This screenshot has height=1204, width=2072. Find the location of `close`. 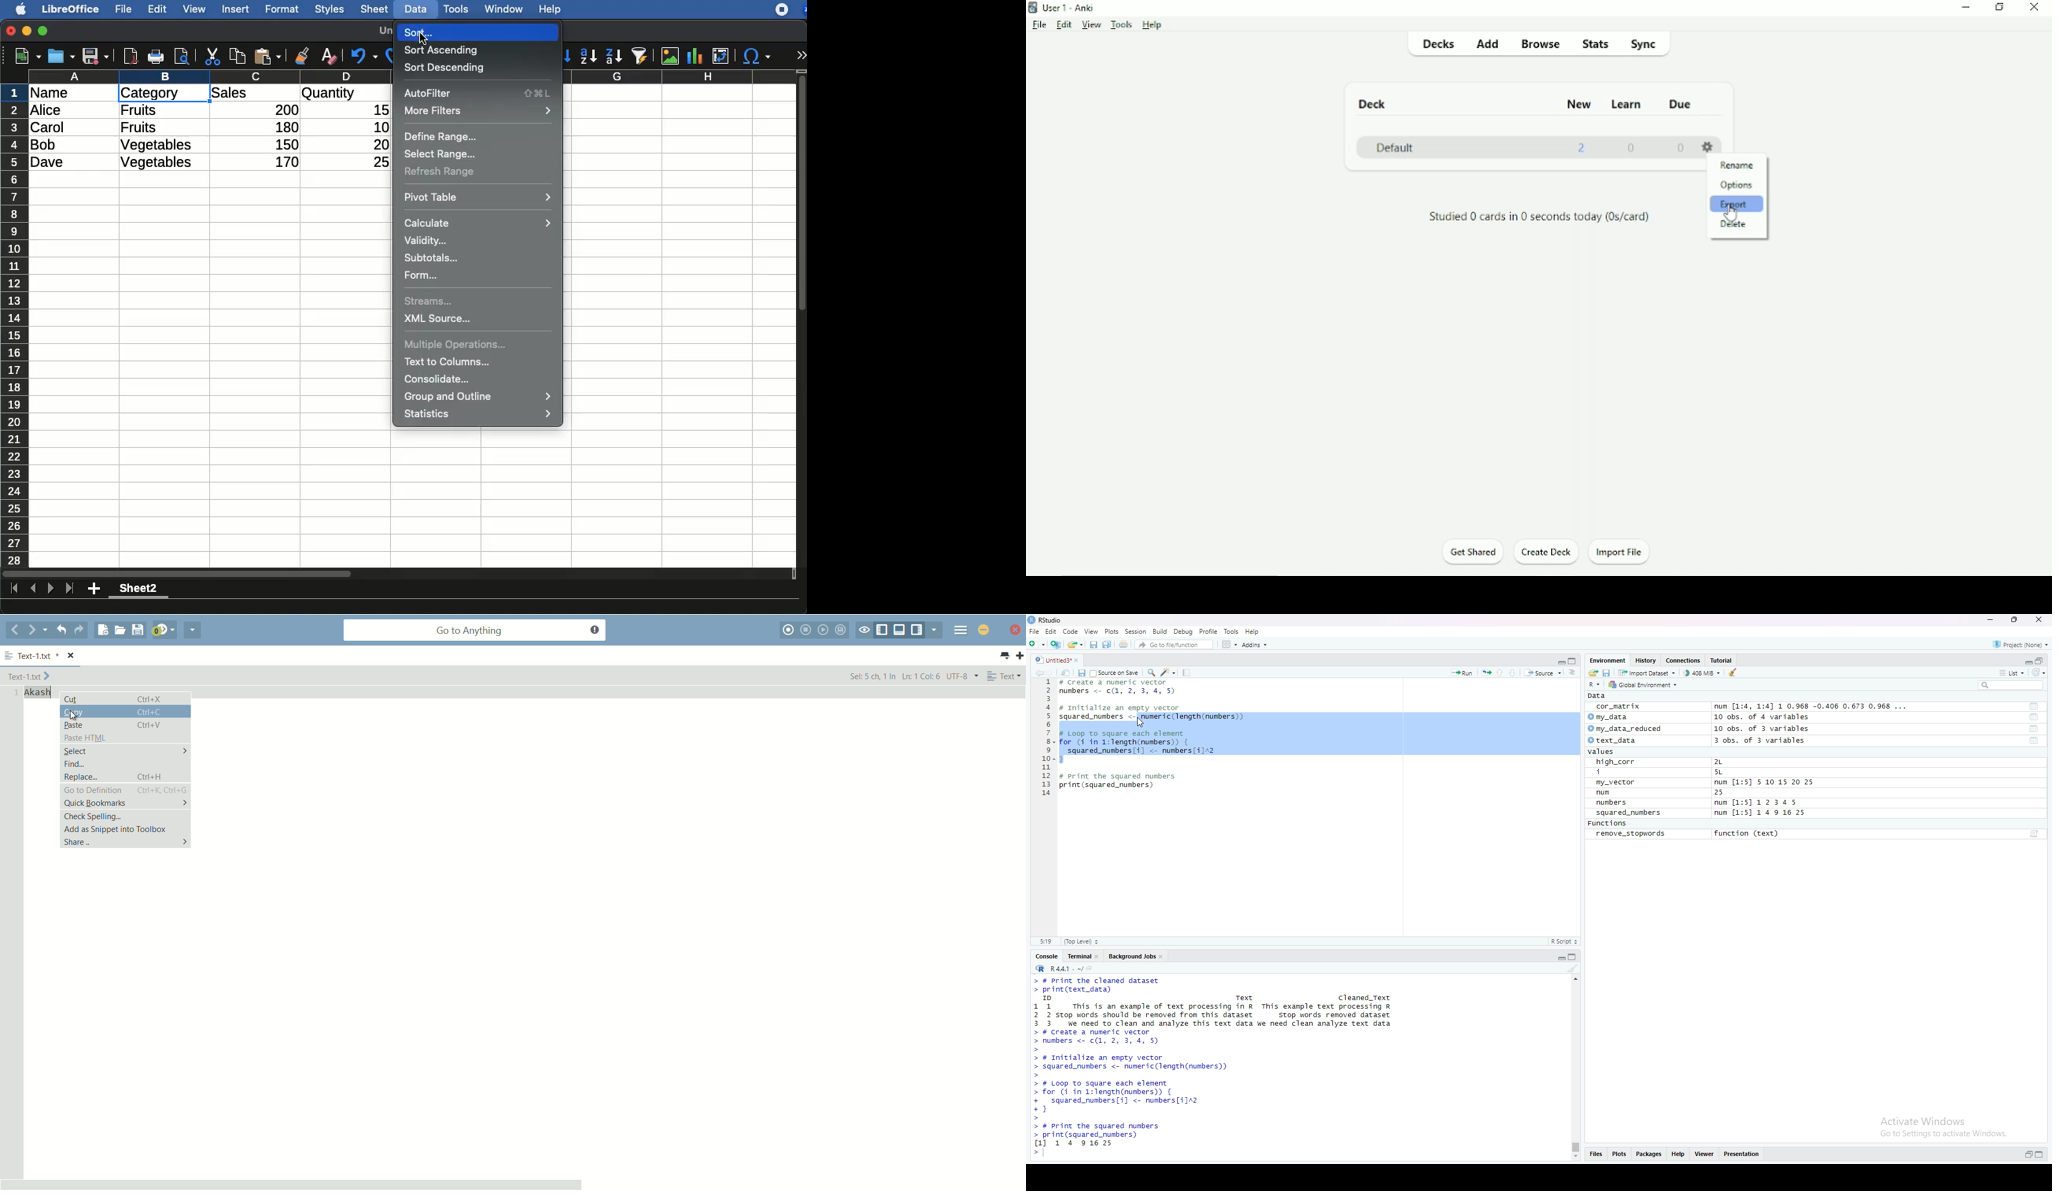

close is located at coordinates (1163, 955).